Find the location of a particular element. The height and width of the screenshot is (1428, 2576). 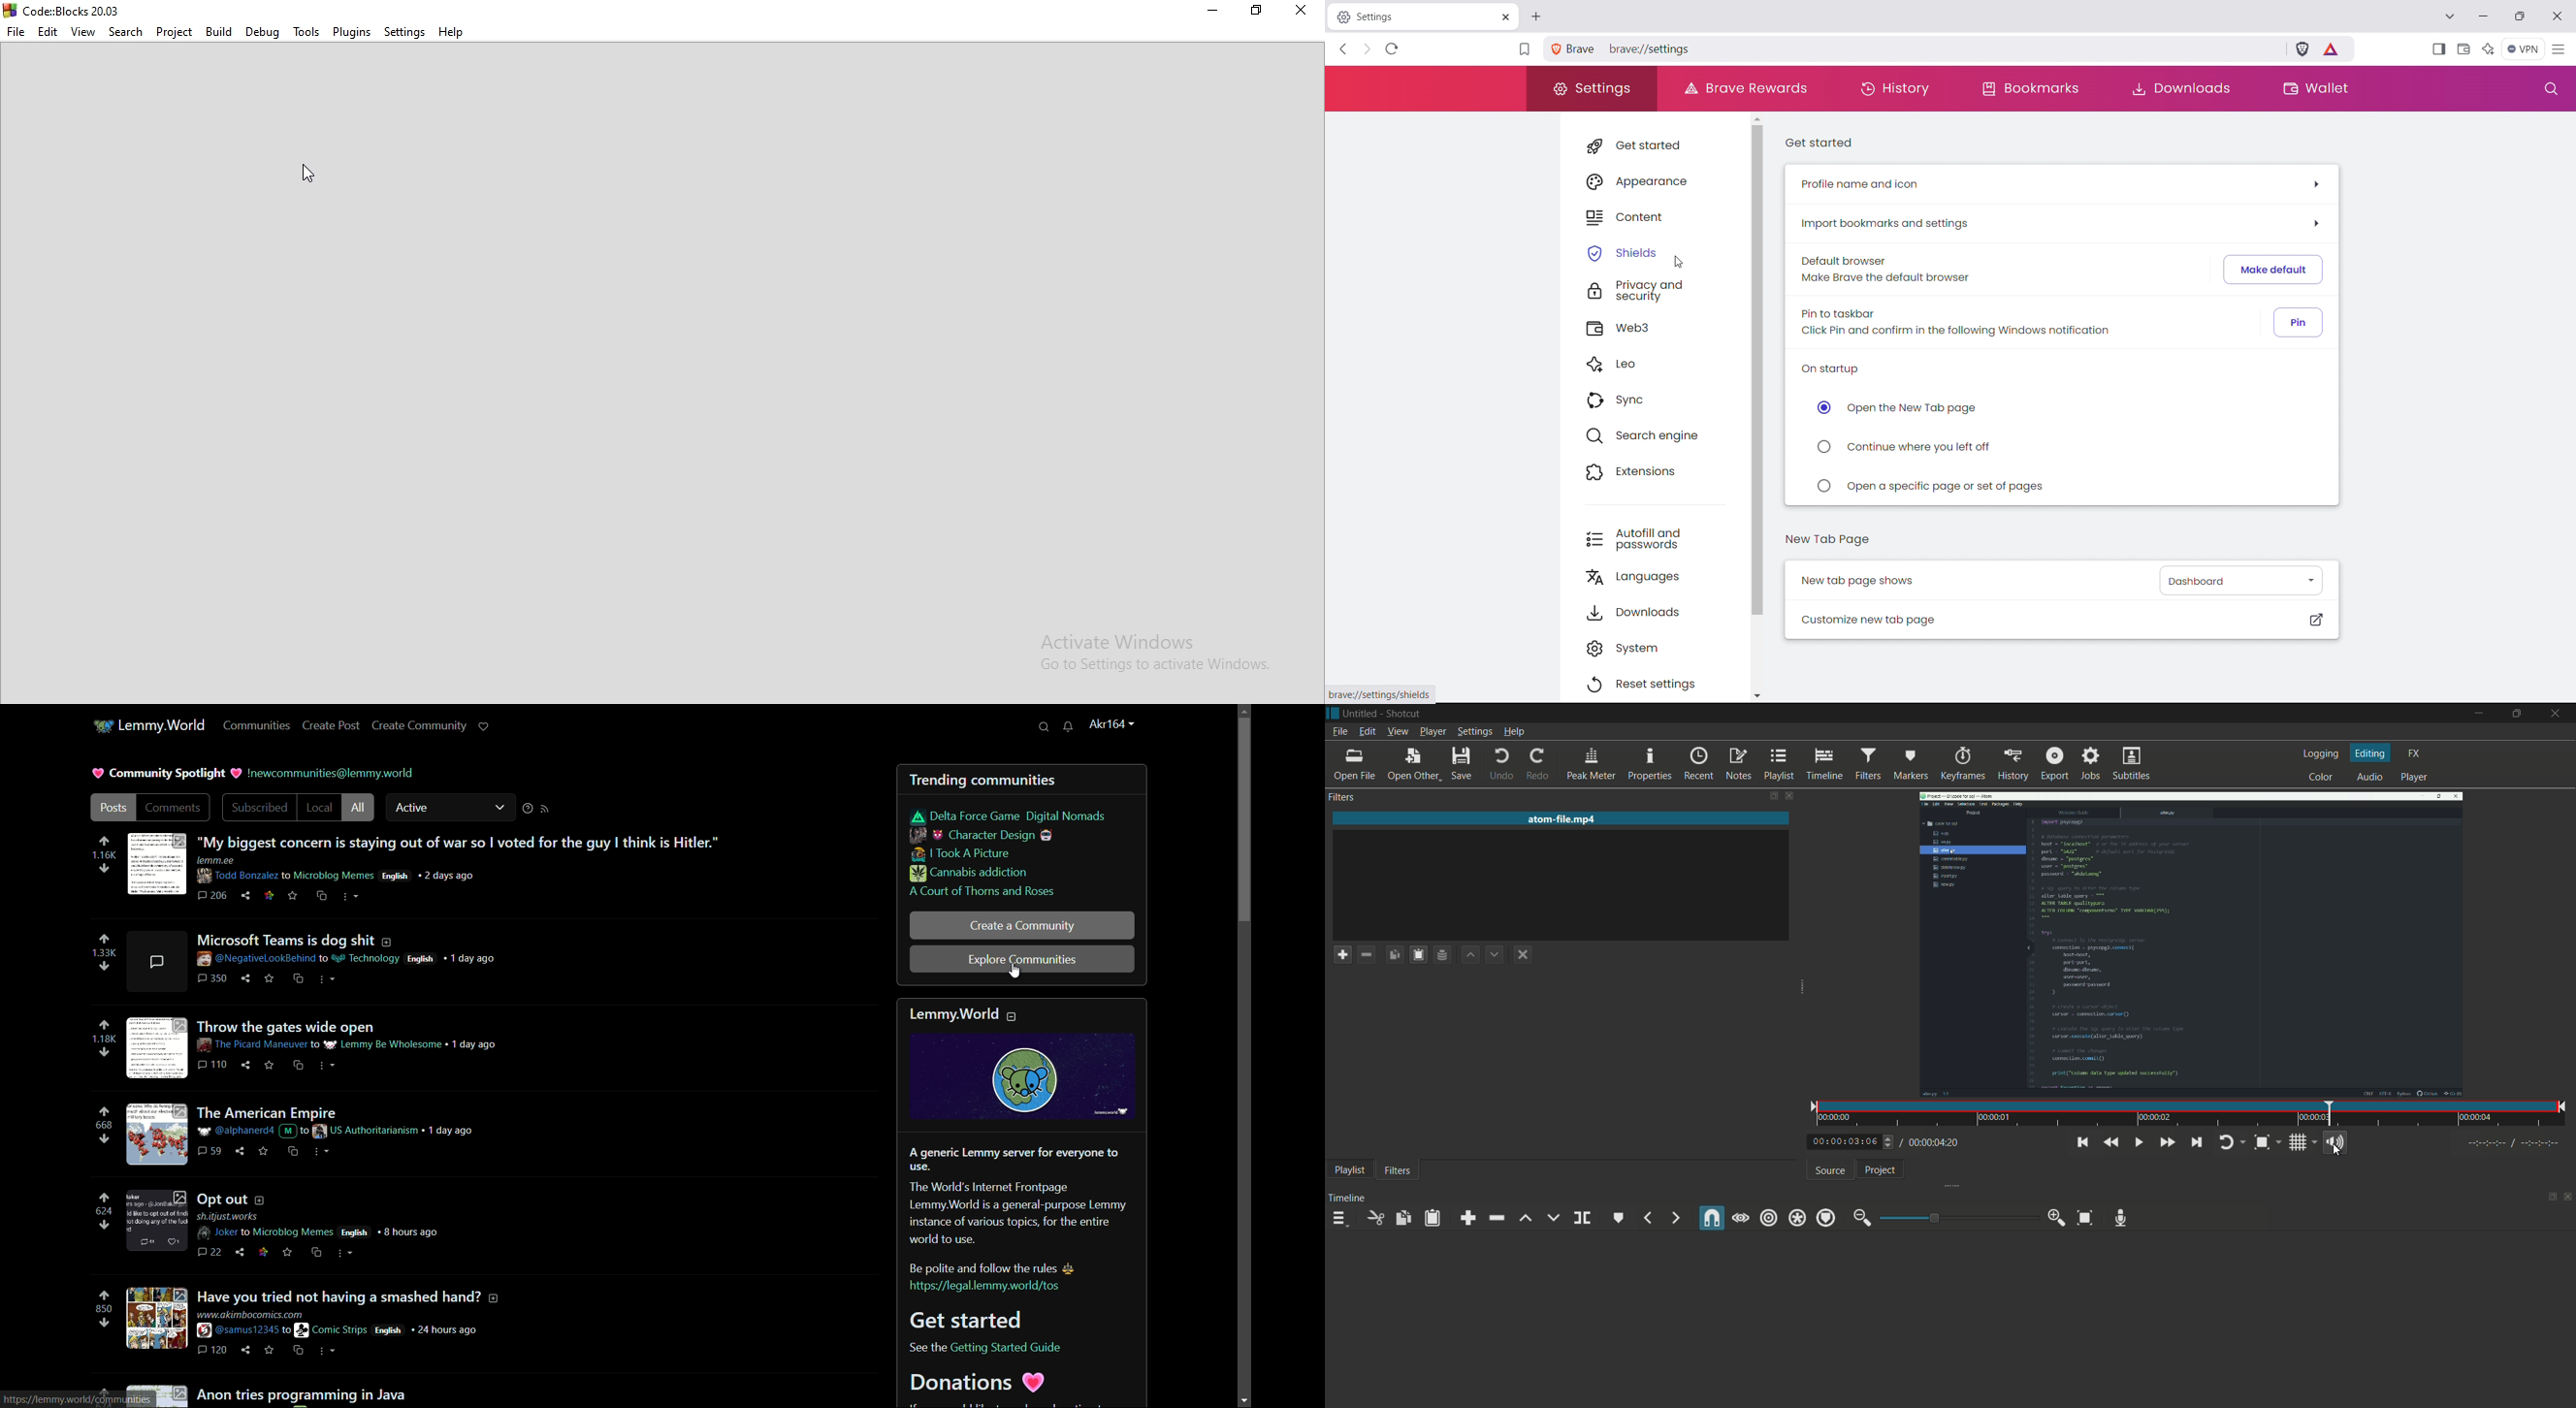

File is located at coordinates (17, 32).